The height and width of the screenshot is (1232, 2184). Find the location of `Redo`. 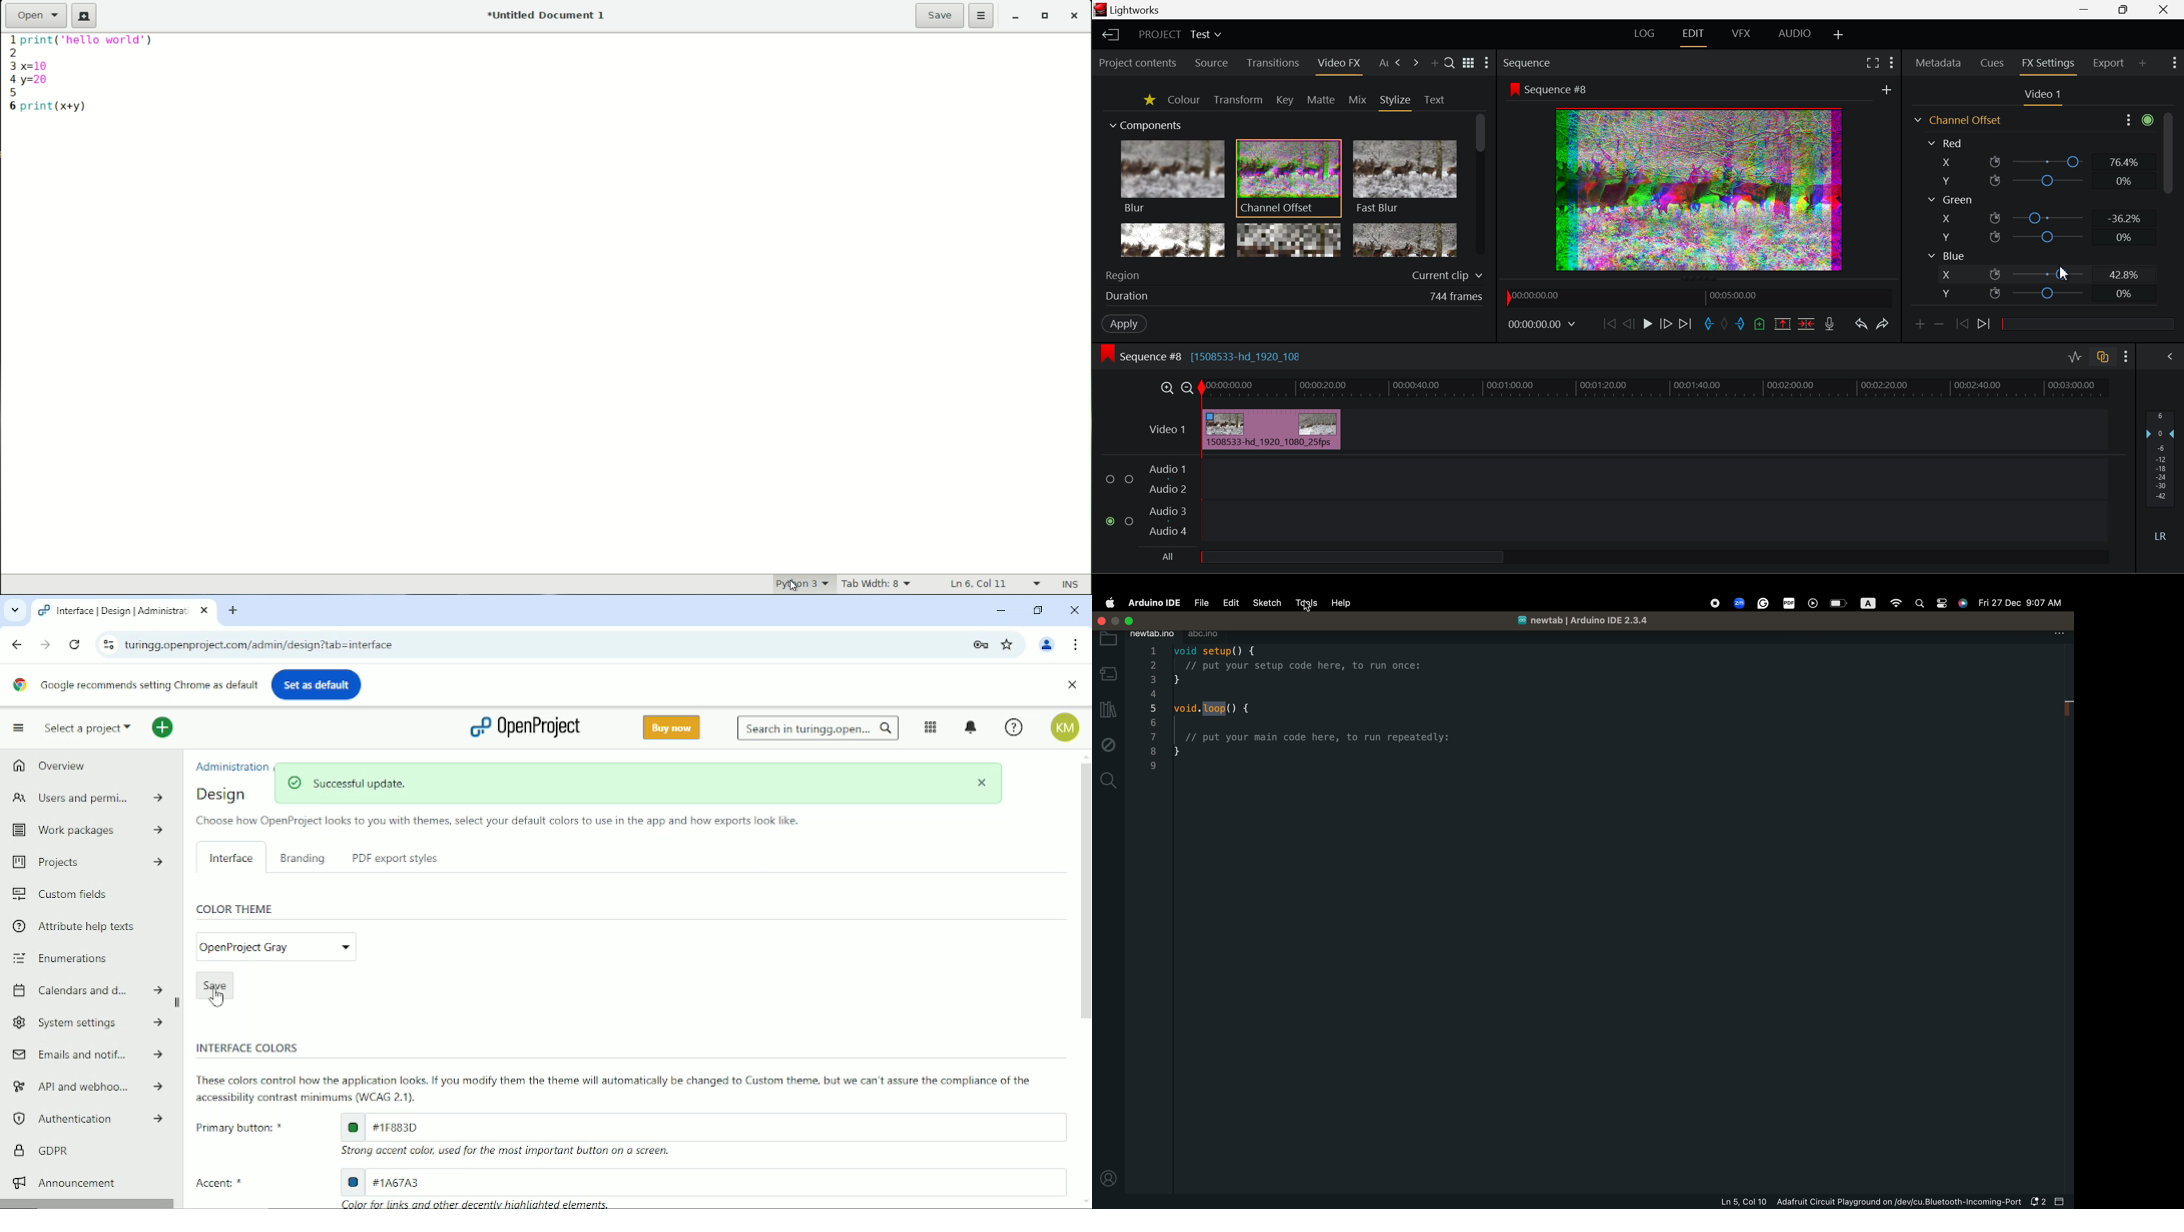

Redo is located at coordinates (1883, 326).